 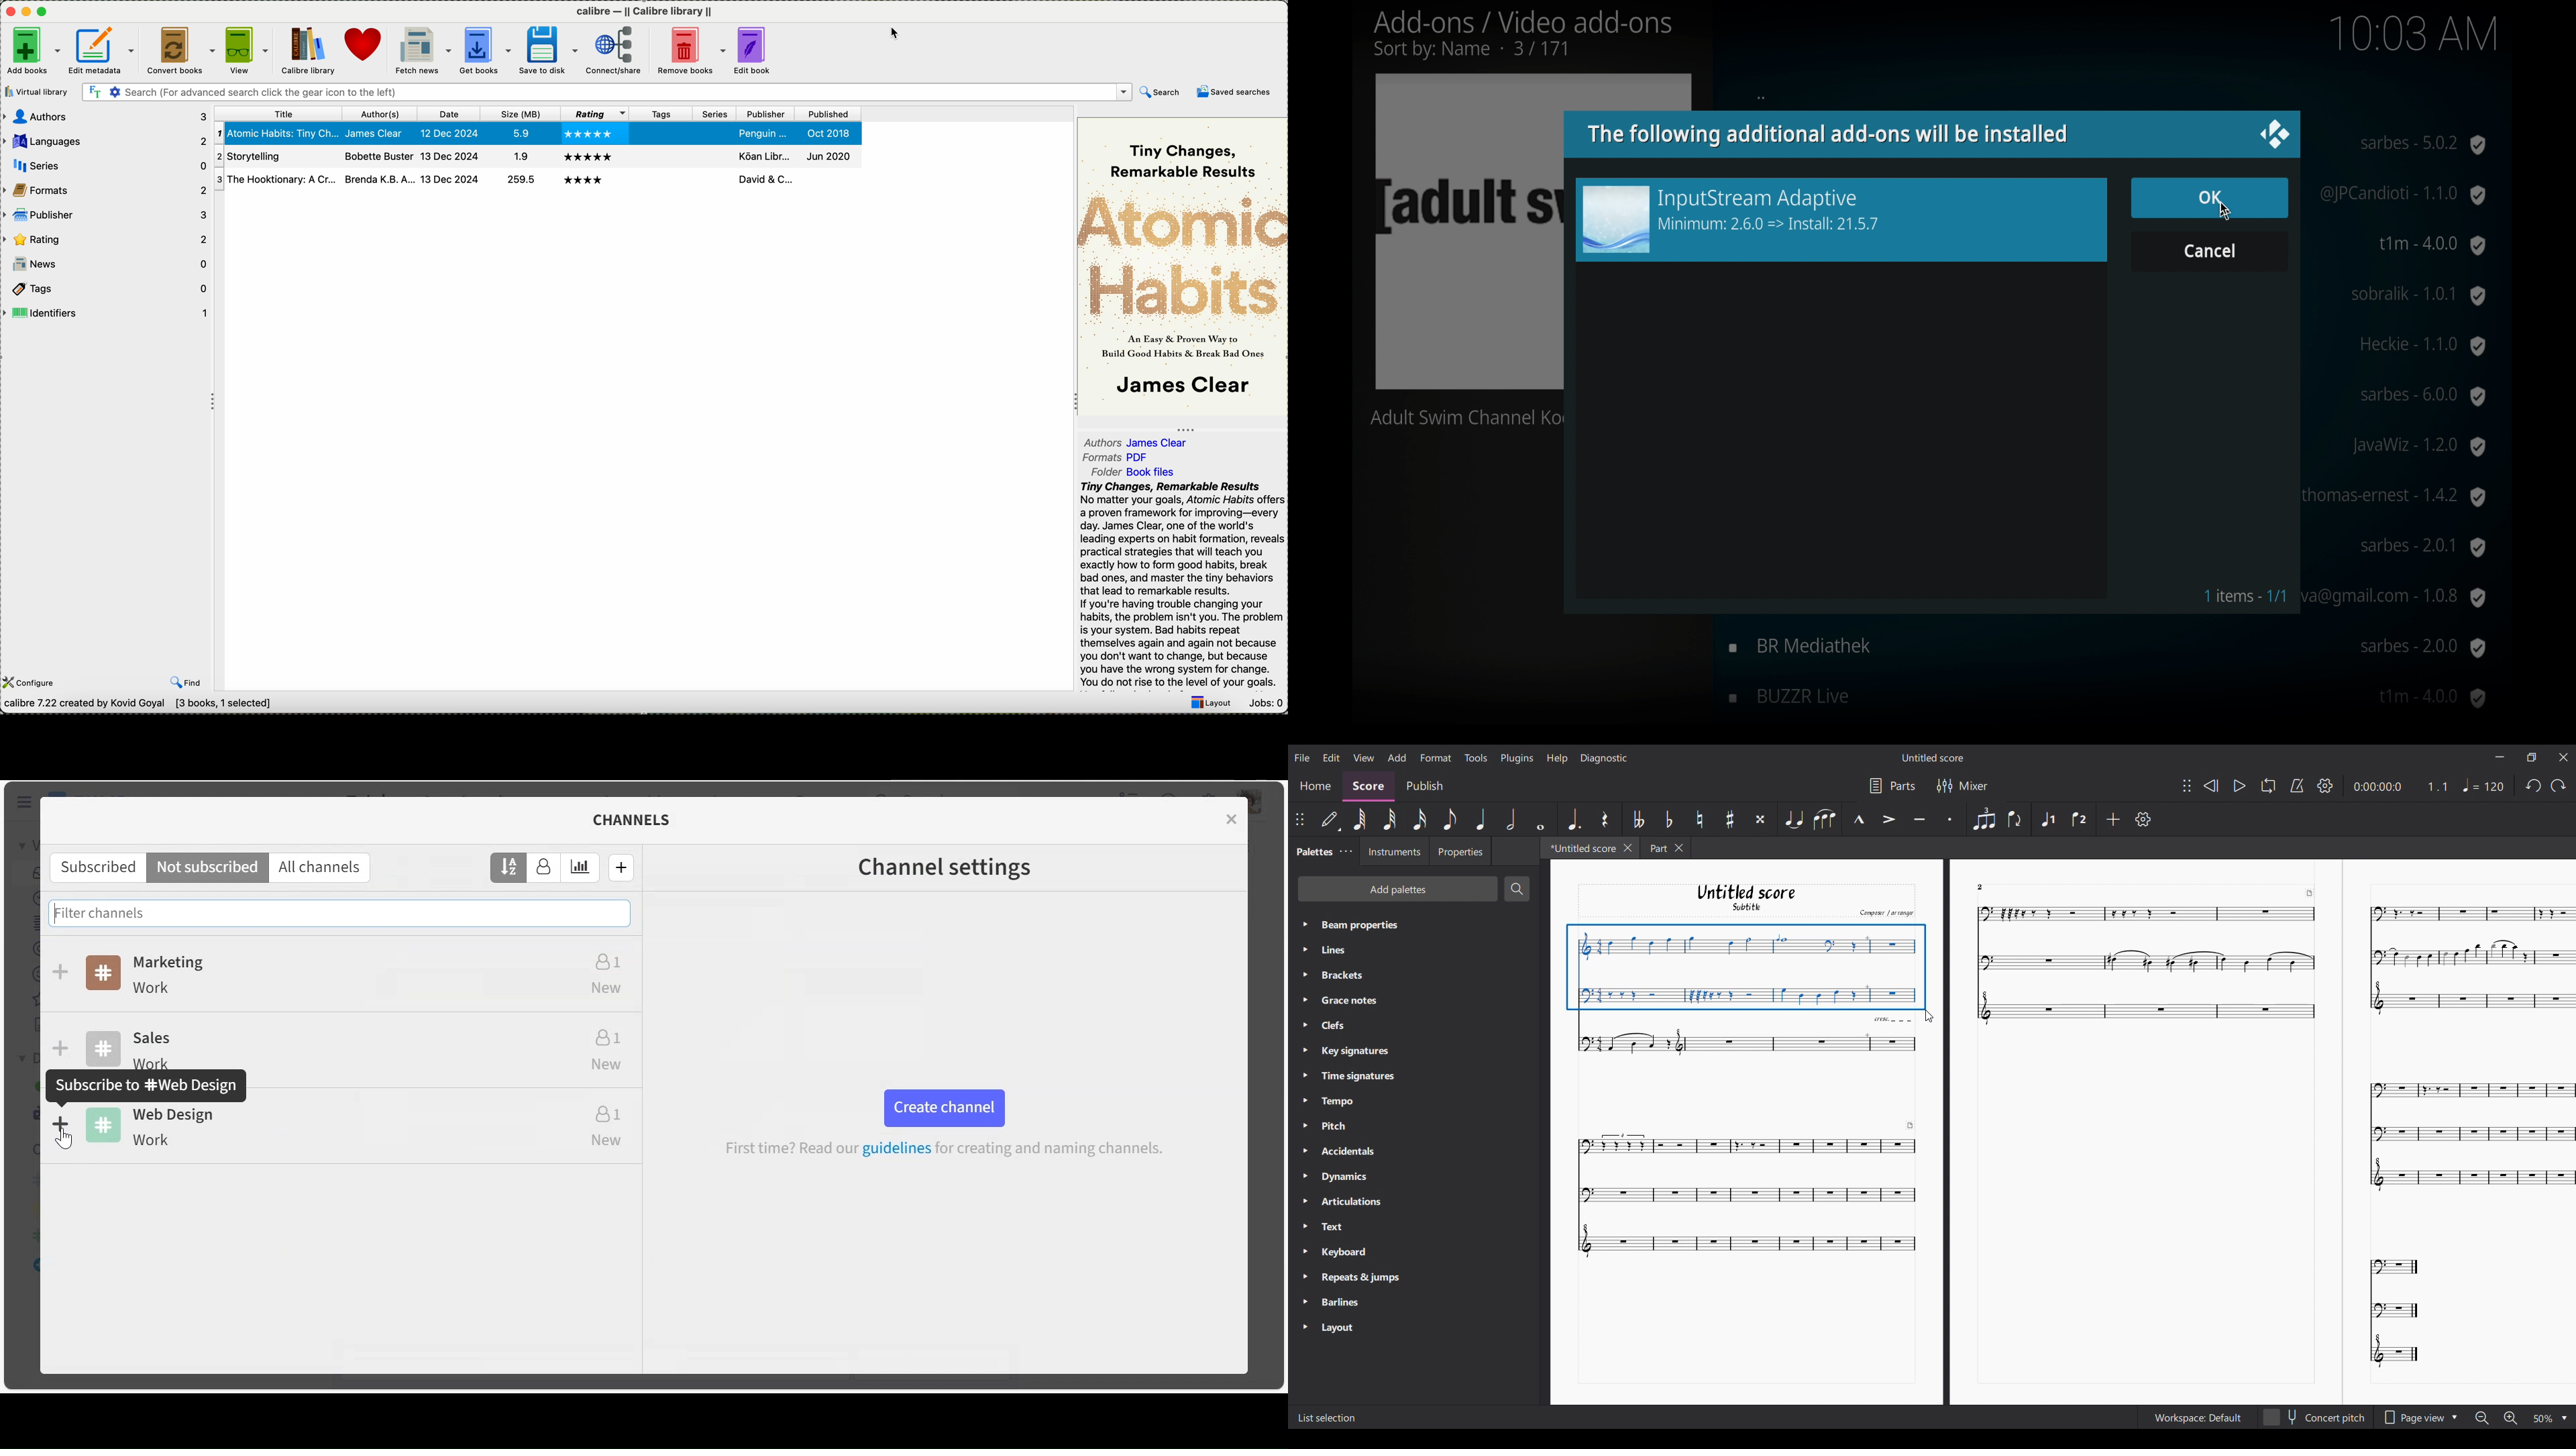 I want to click on , so click(x=1875, y=784).